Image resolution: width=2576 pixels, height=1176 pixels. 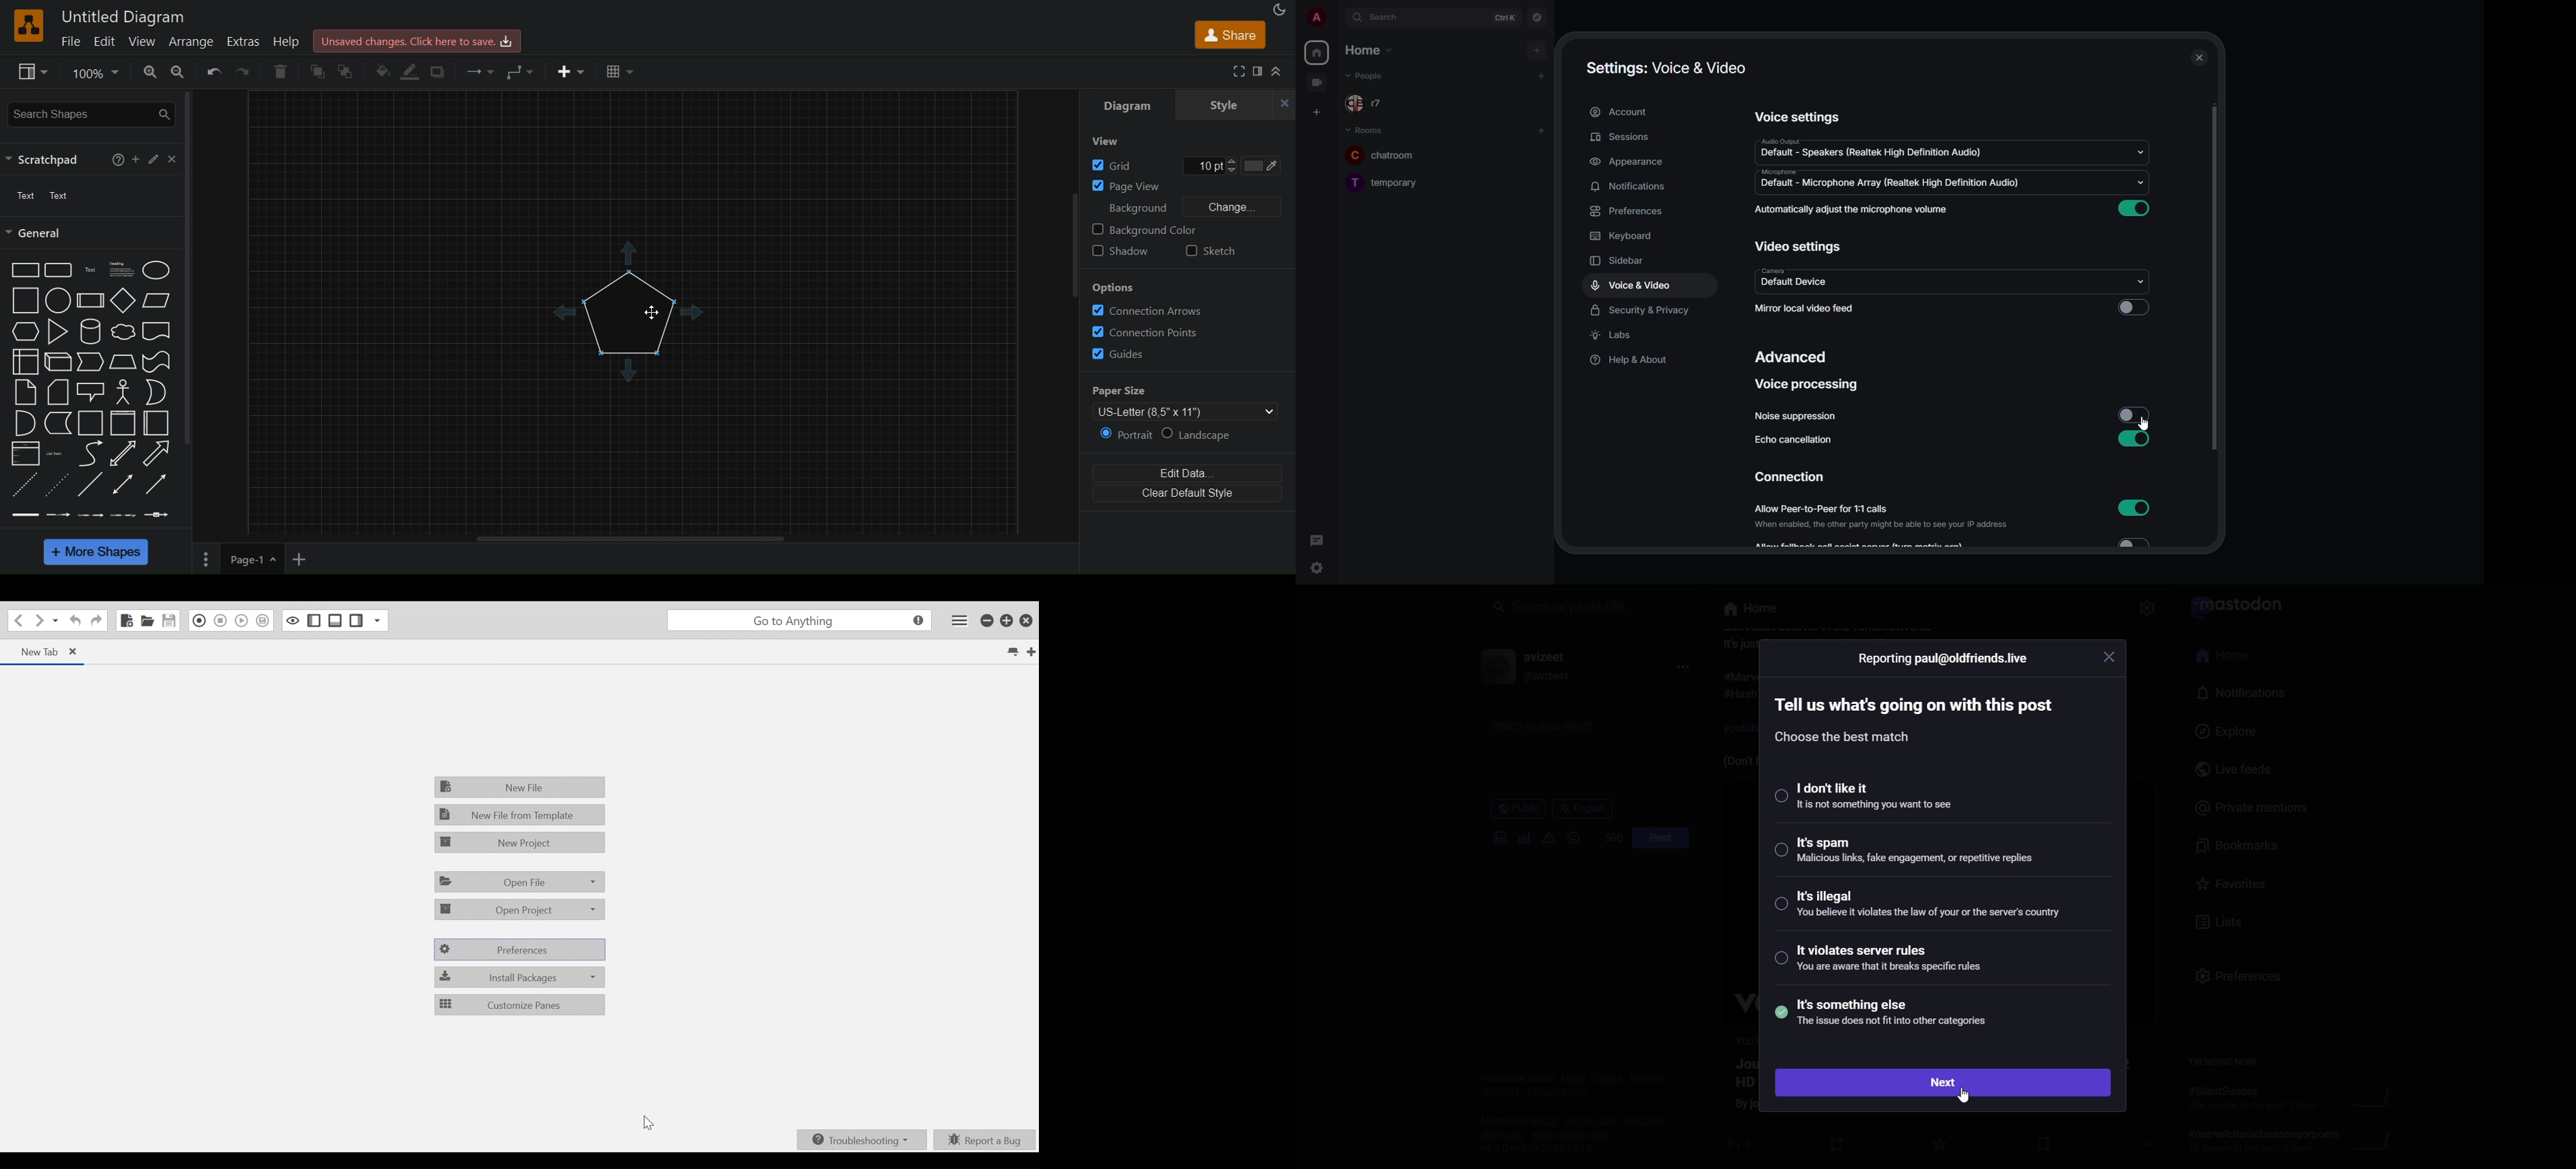 What do you see at coordinates (1240, 71) in the screenshot?
I see `fullscreen` at bounding box center [1240, 71].